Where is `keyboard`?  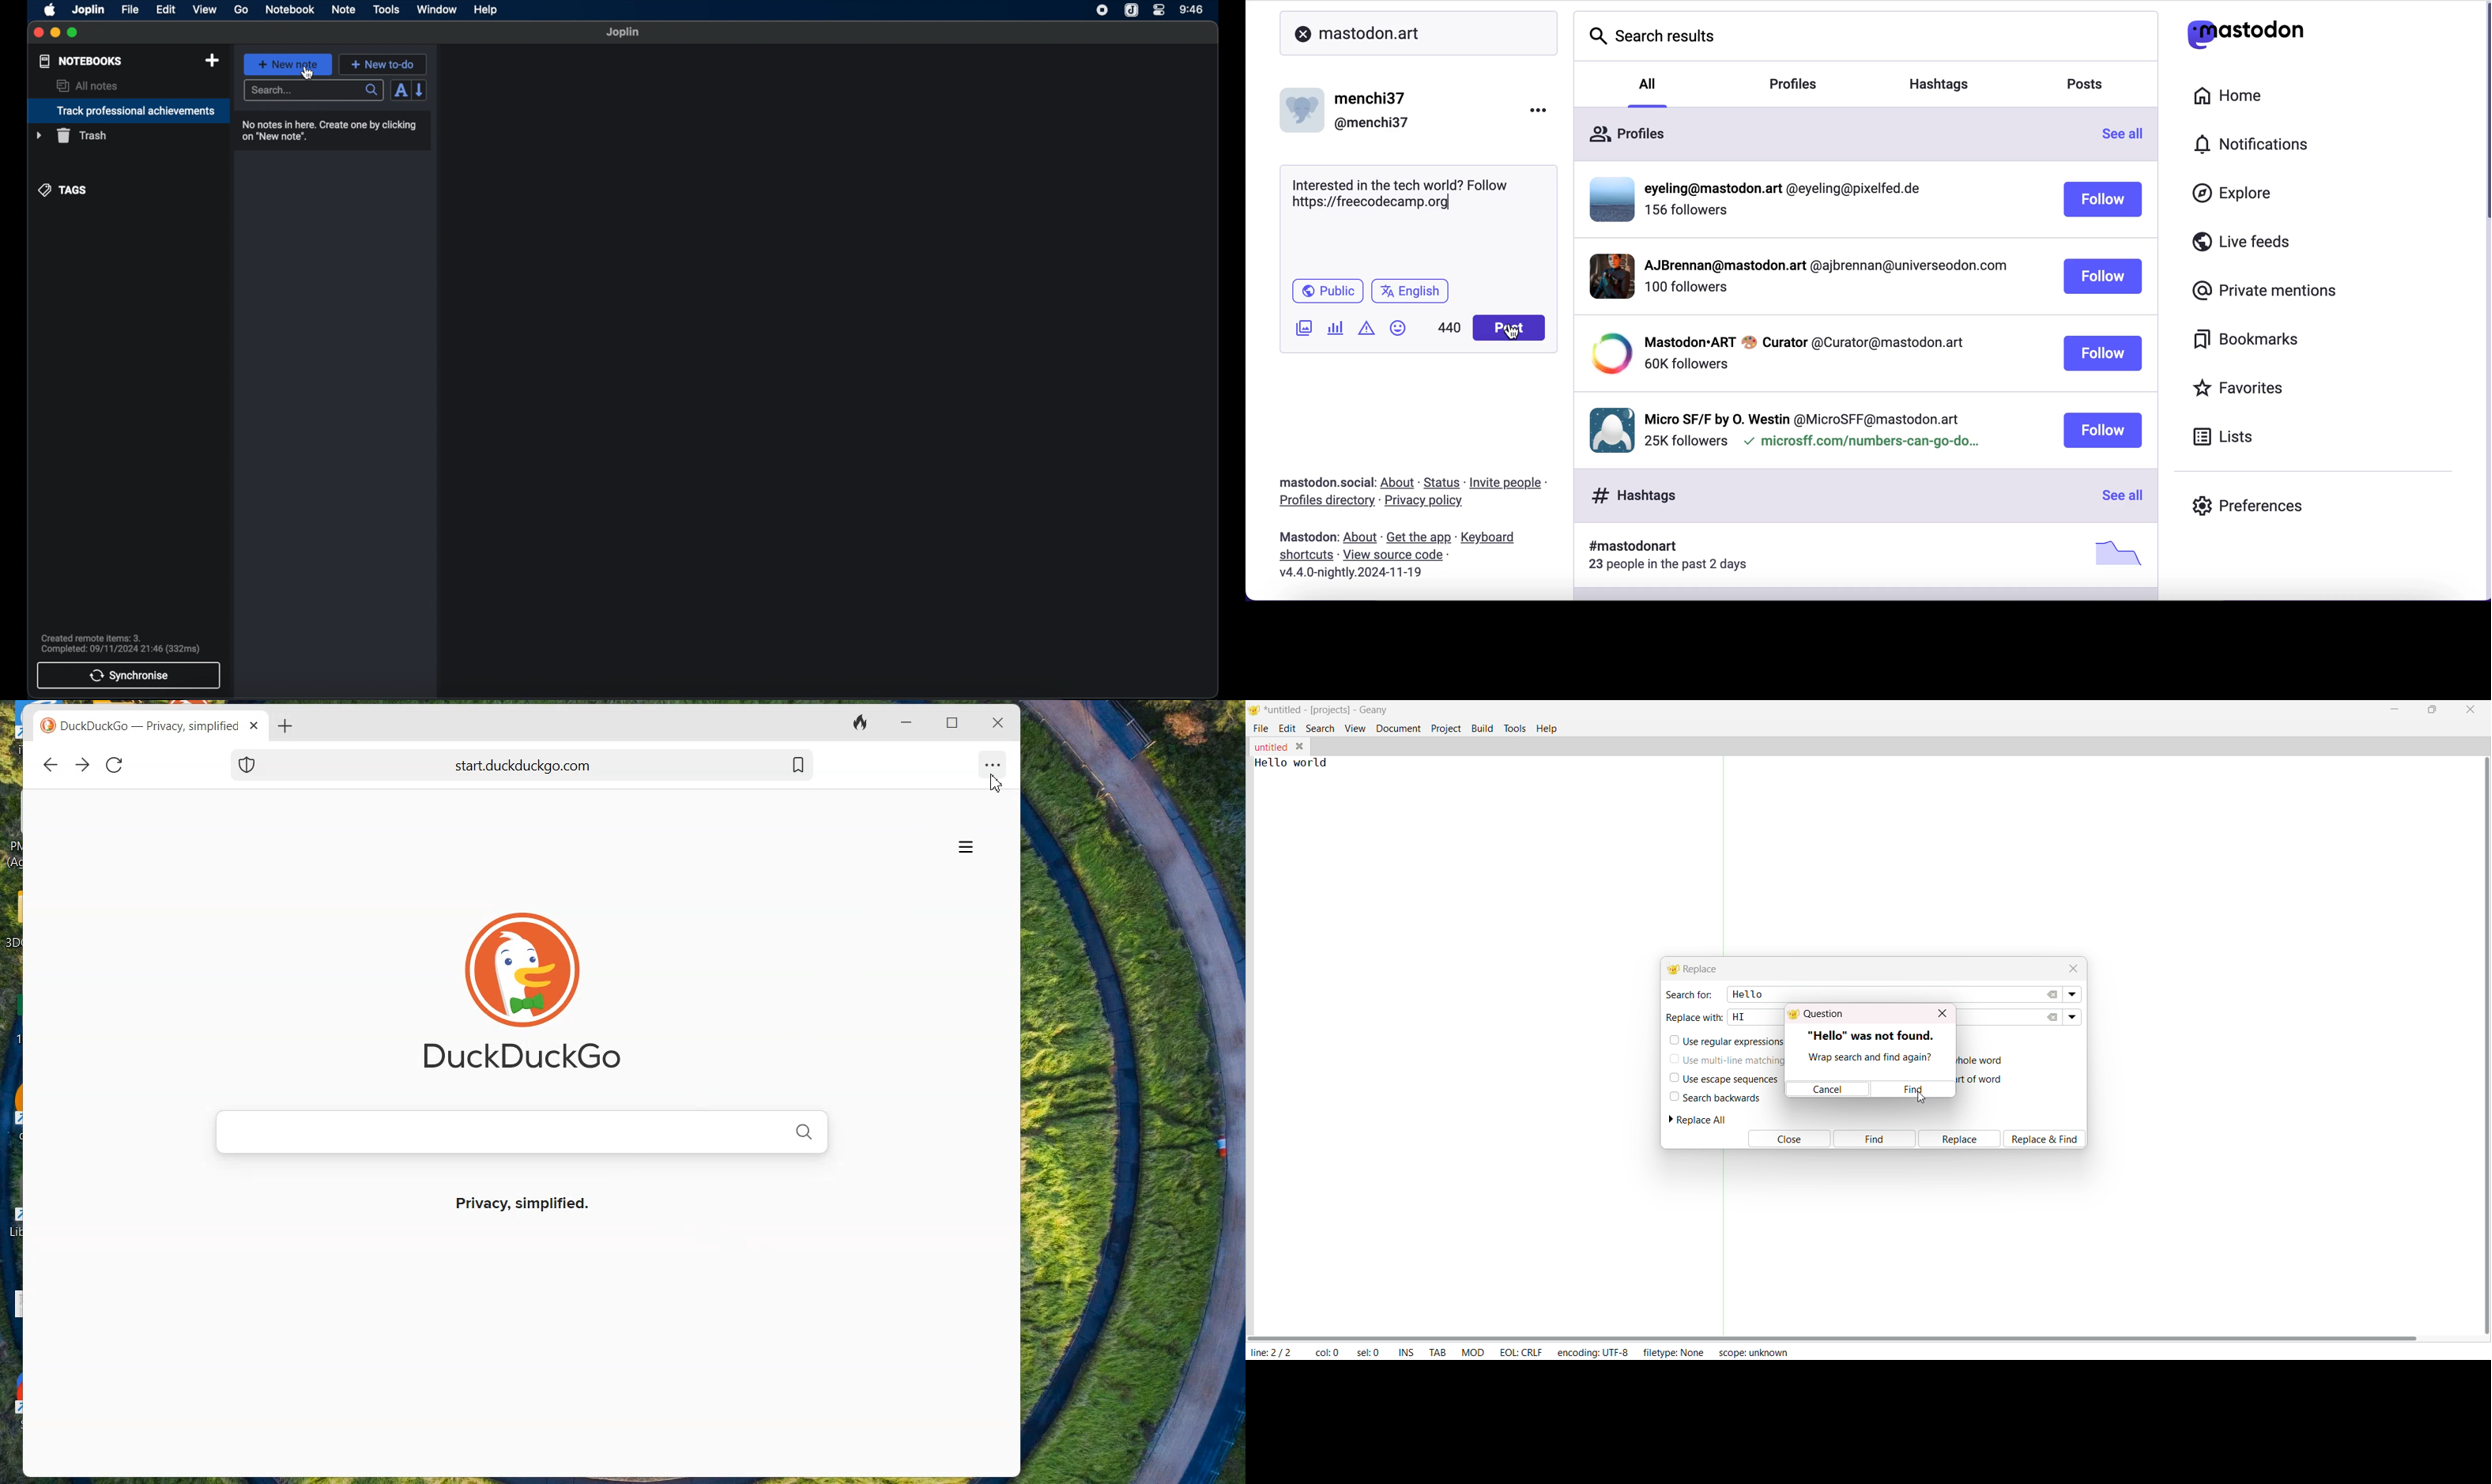 keyboard is located at coordinates (1500, 537).